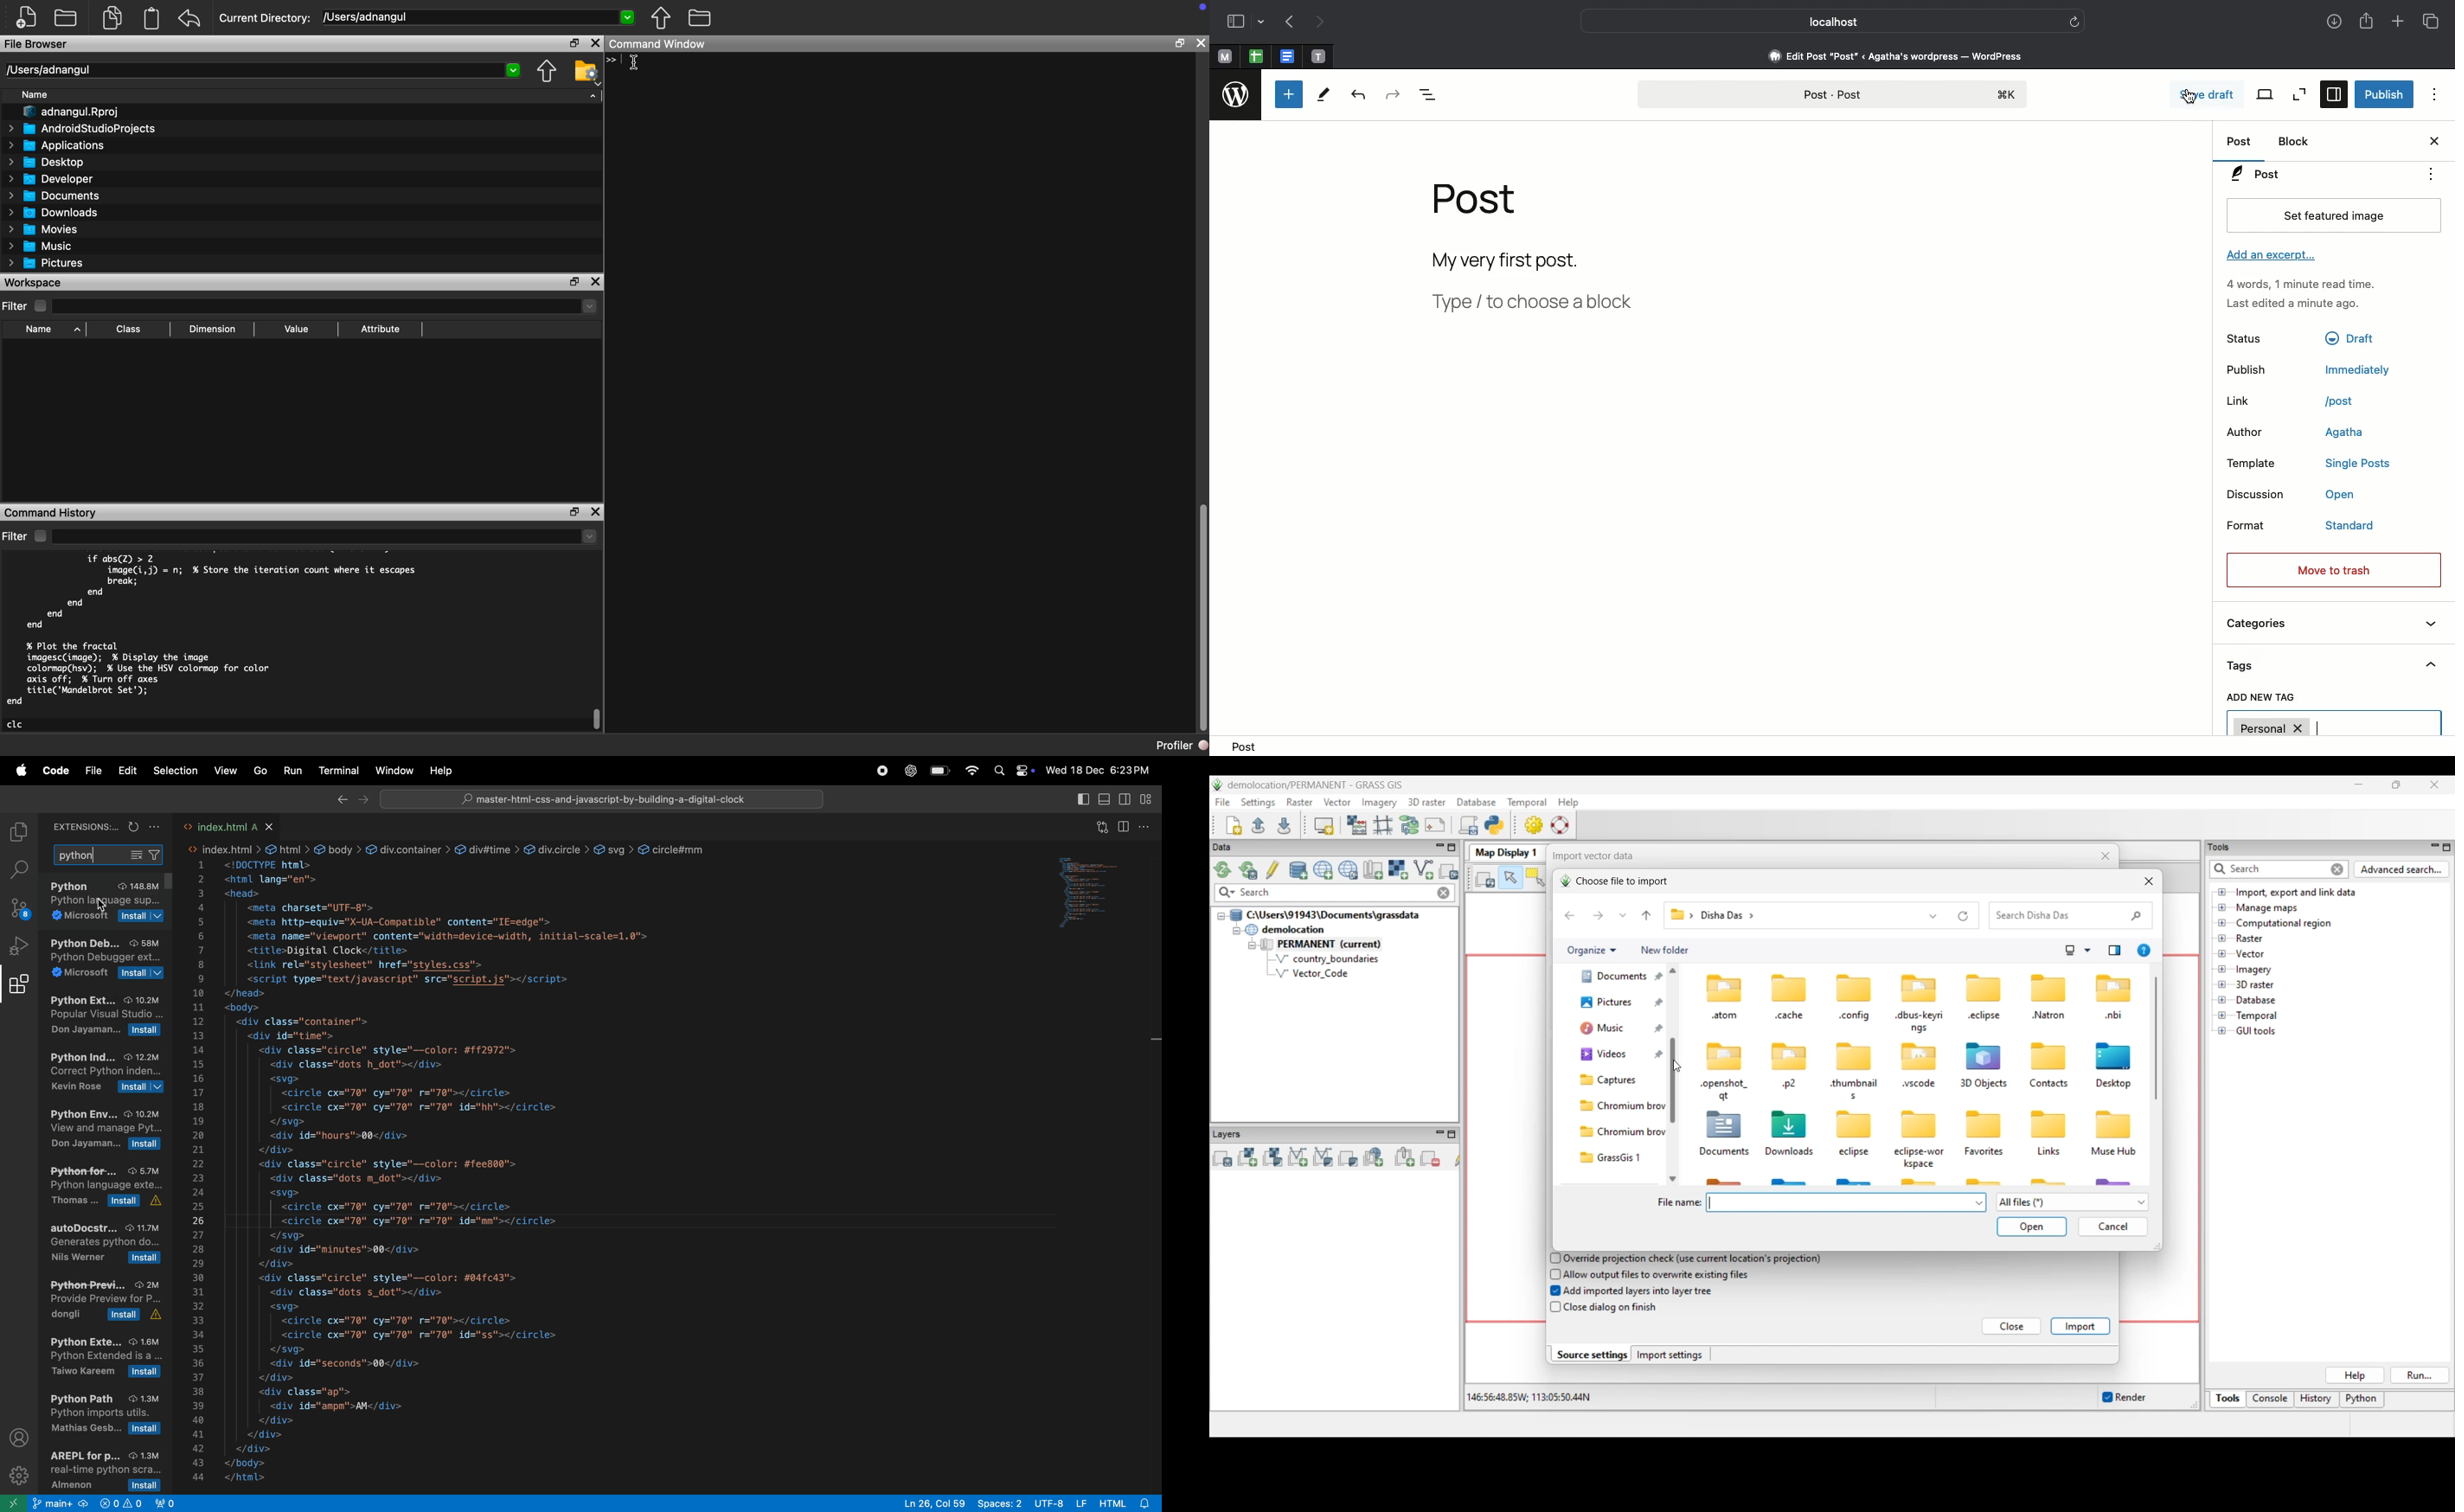 Image resolution: width=2464 pixels, height=1512 pixels. Describe the element at coordinates (1250, 746) in the screenshot. I see `post` at that location.